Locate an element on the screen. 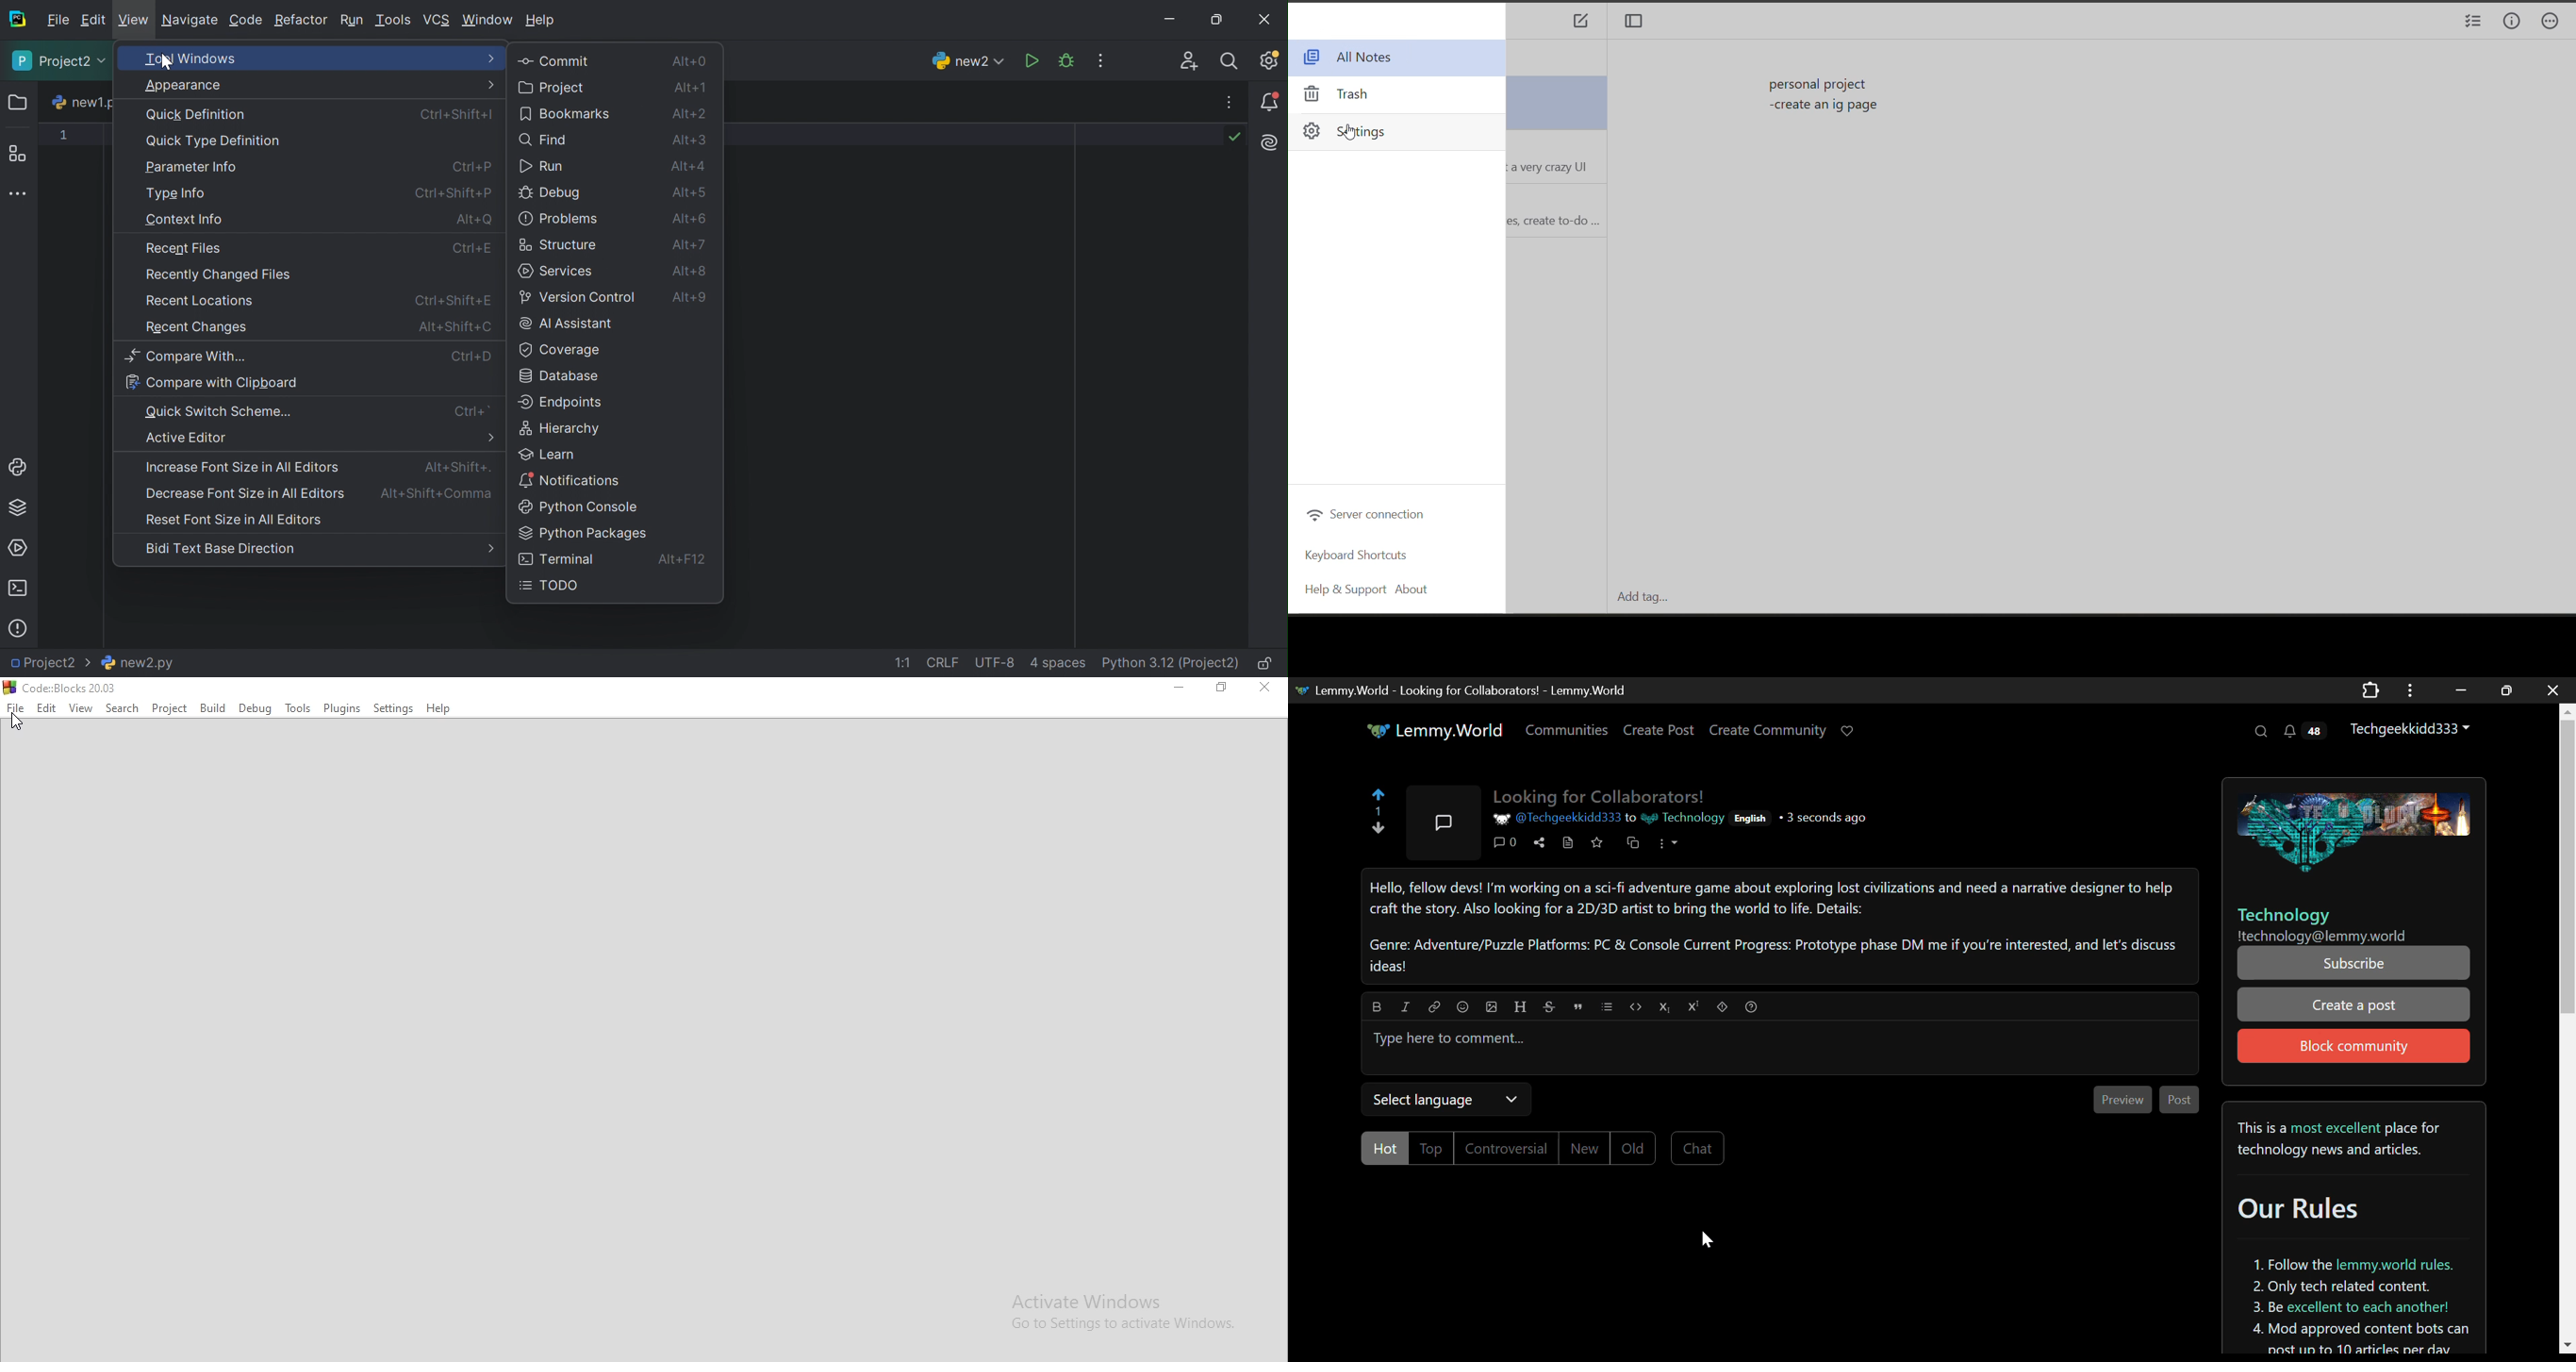 The width and height of the screenshot is (2576, 1372). superscript is located at coordinates (1692, 1006).